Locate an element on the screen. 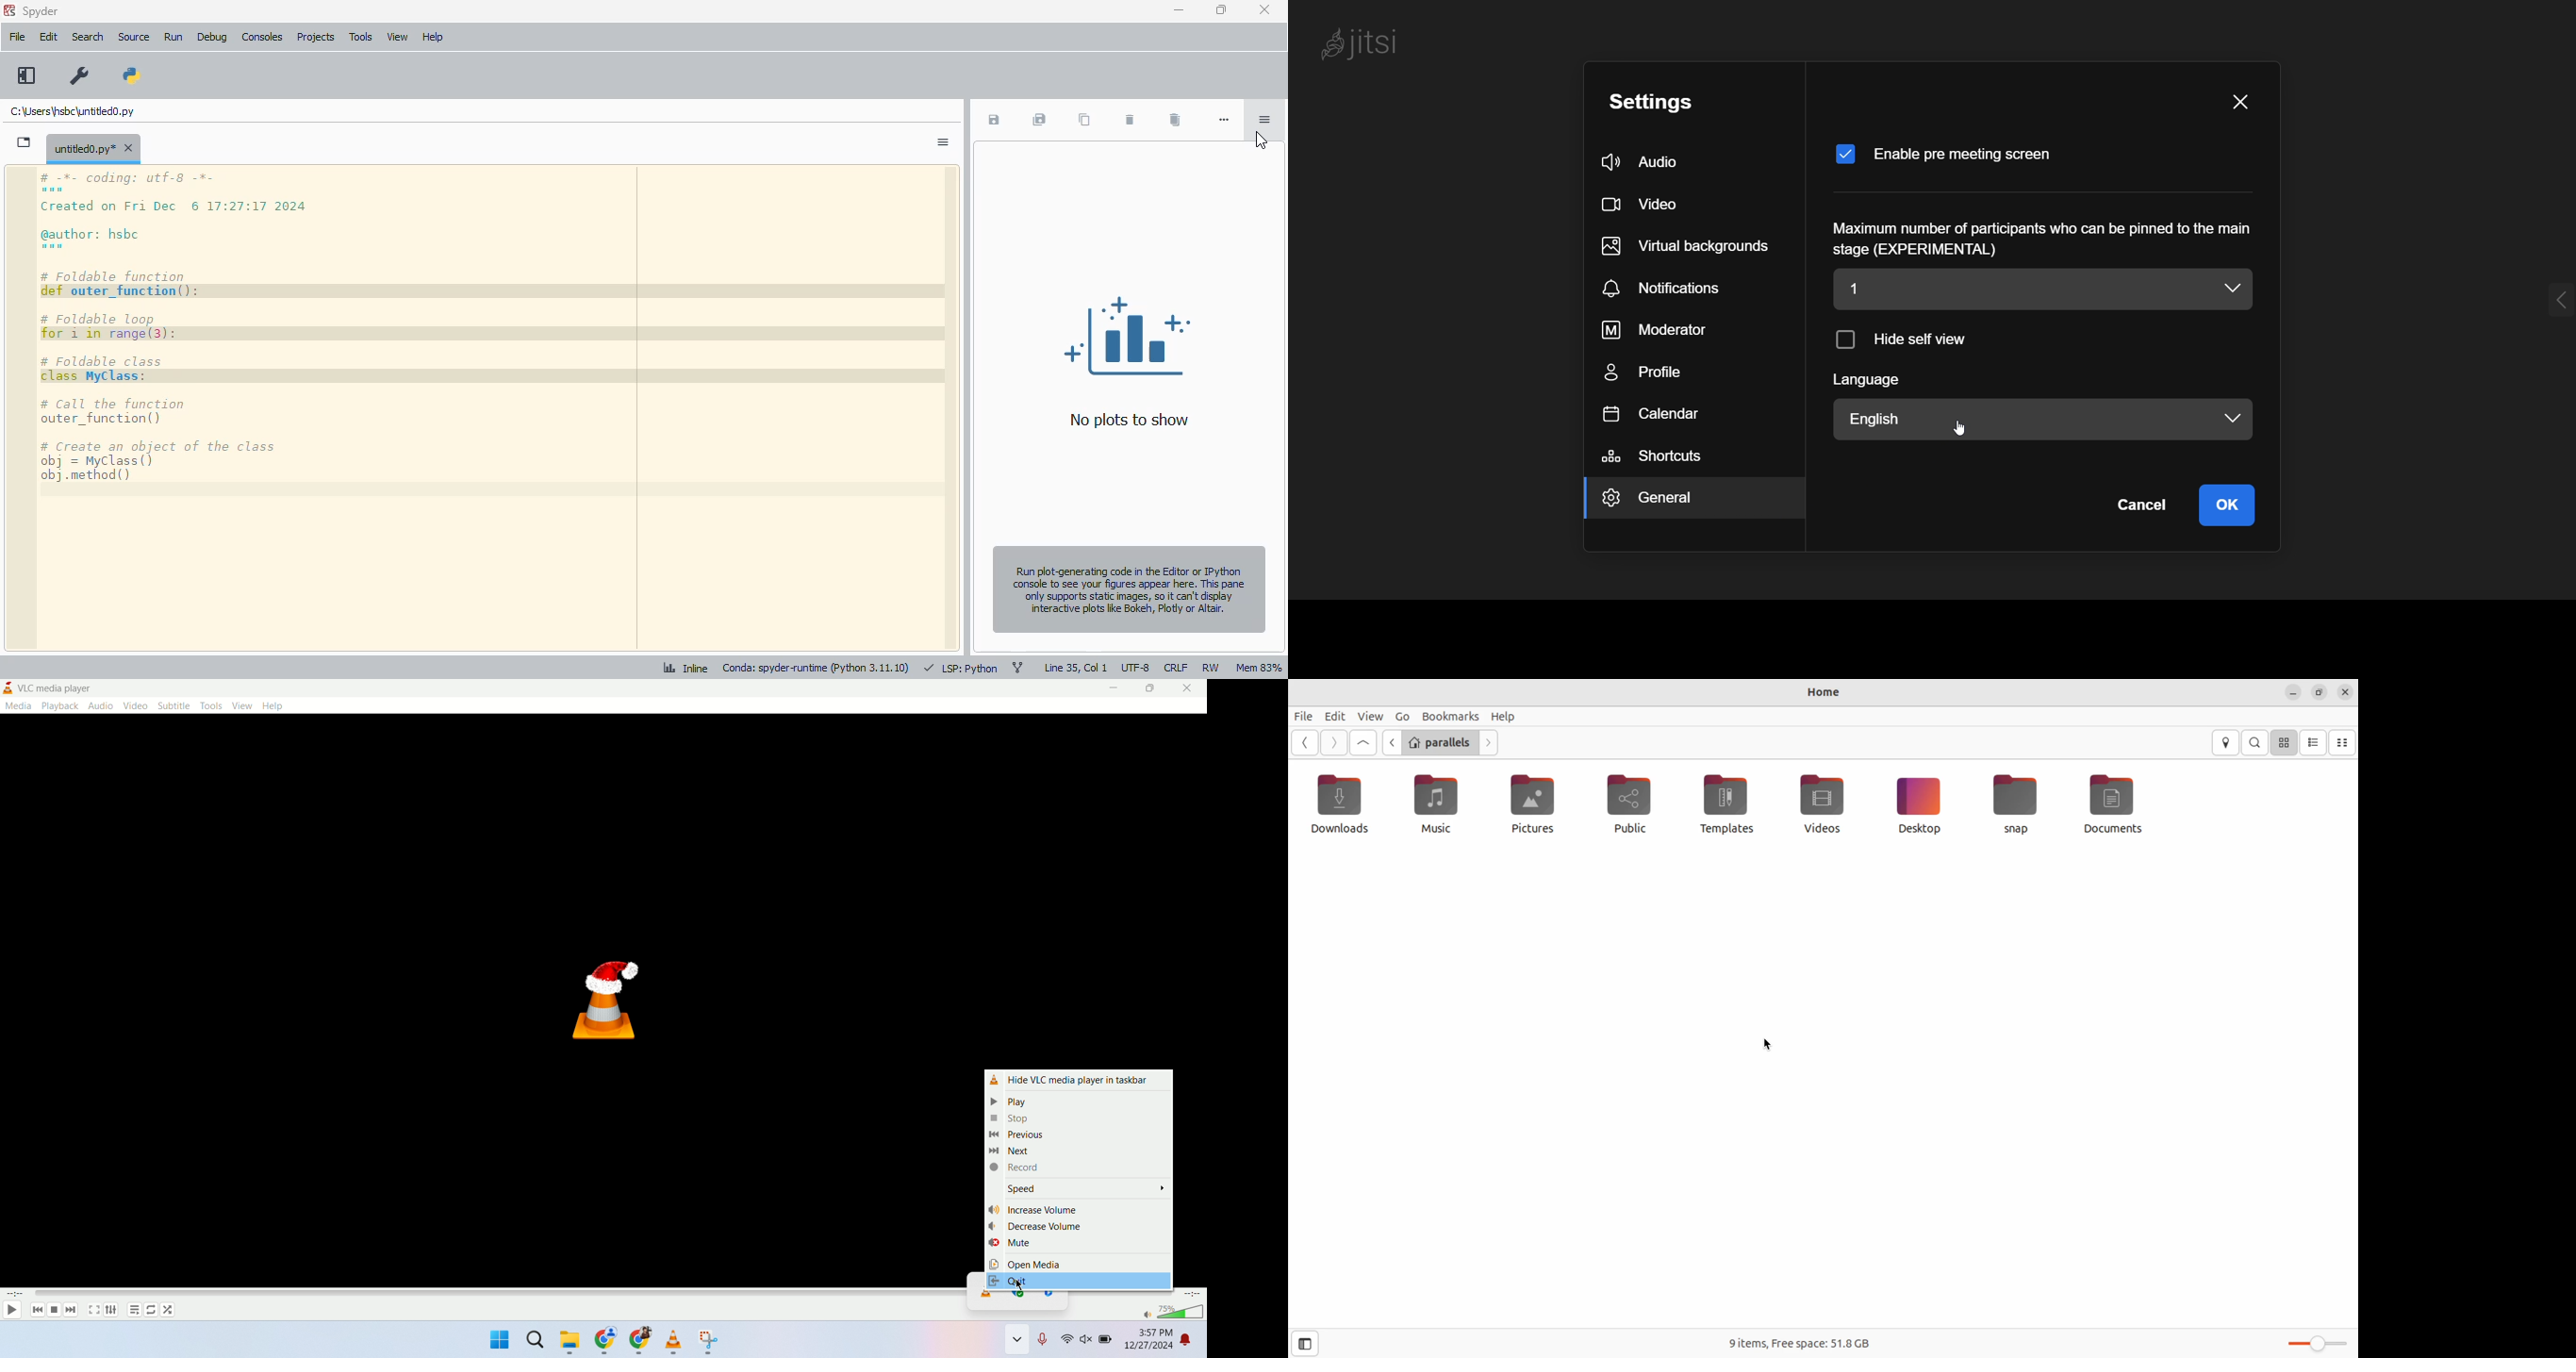 This screenshot has width=2576, height=1372. edit is located at coordinates (49, 37).